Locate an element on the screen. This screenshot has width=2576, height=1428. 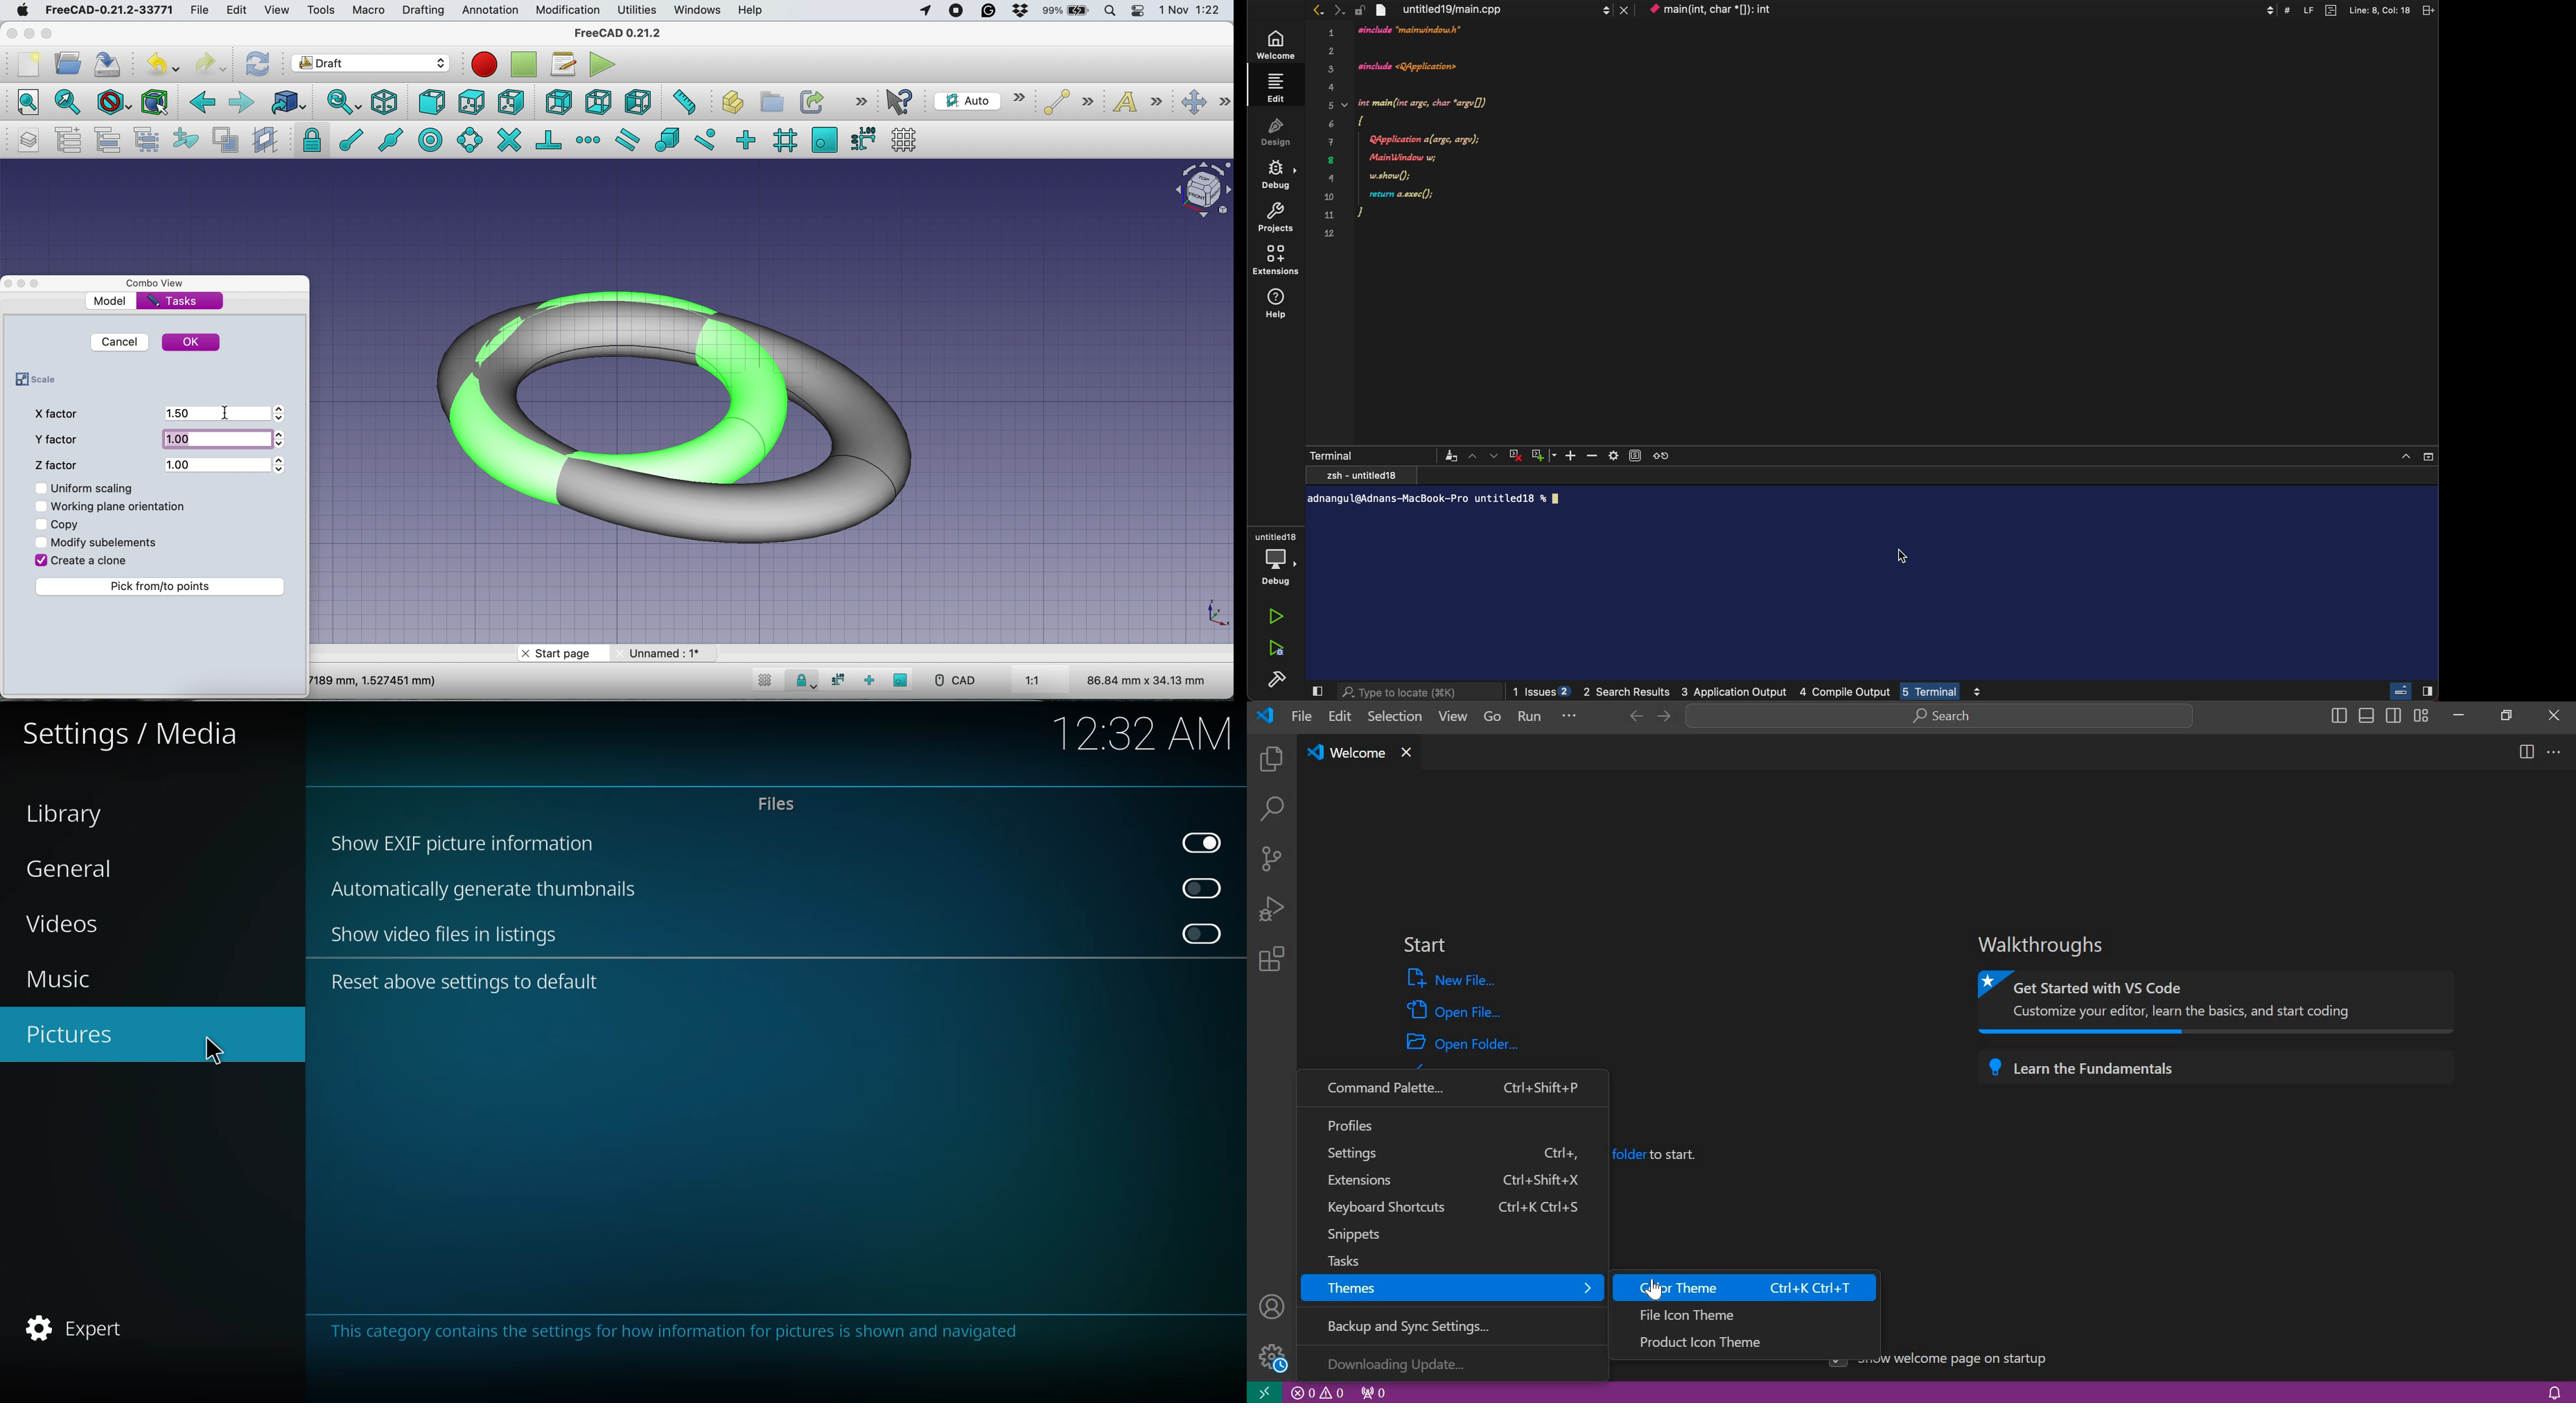
start page is located at coordinates (561, 654).